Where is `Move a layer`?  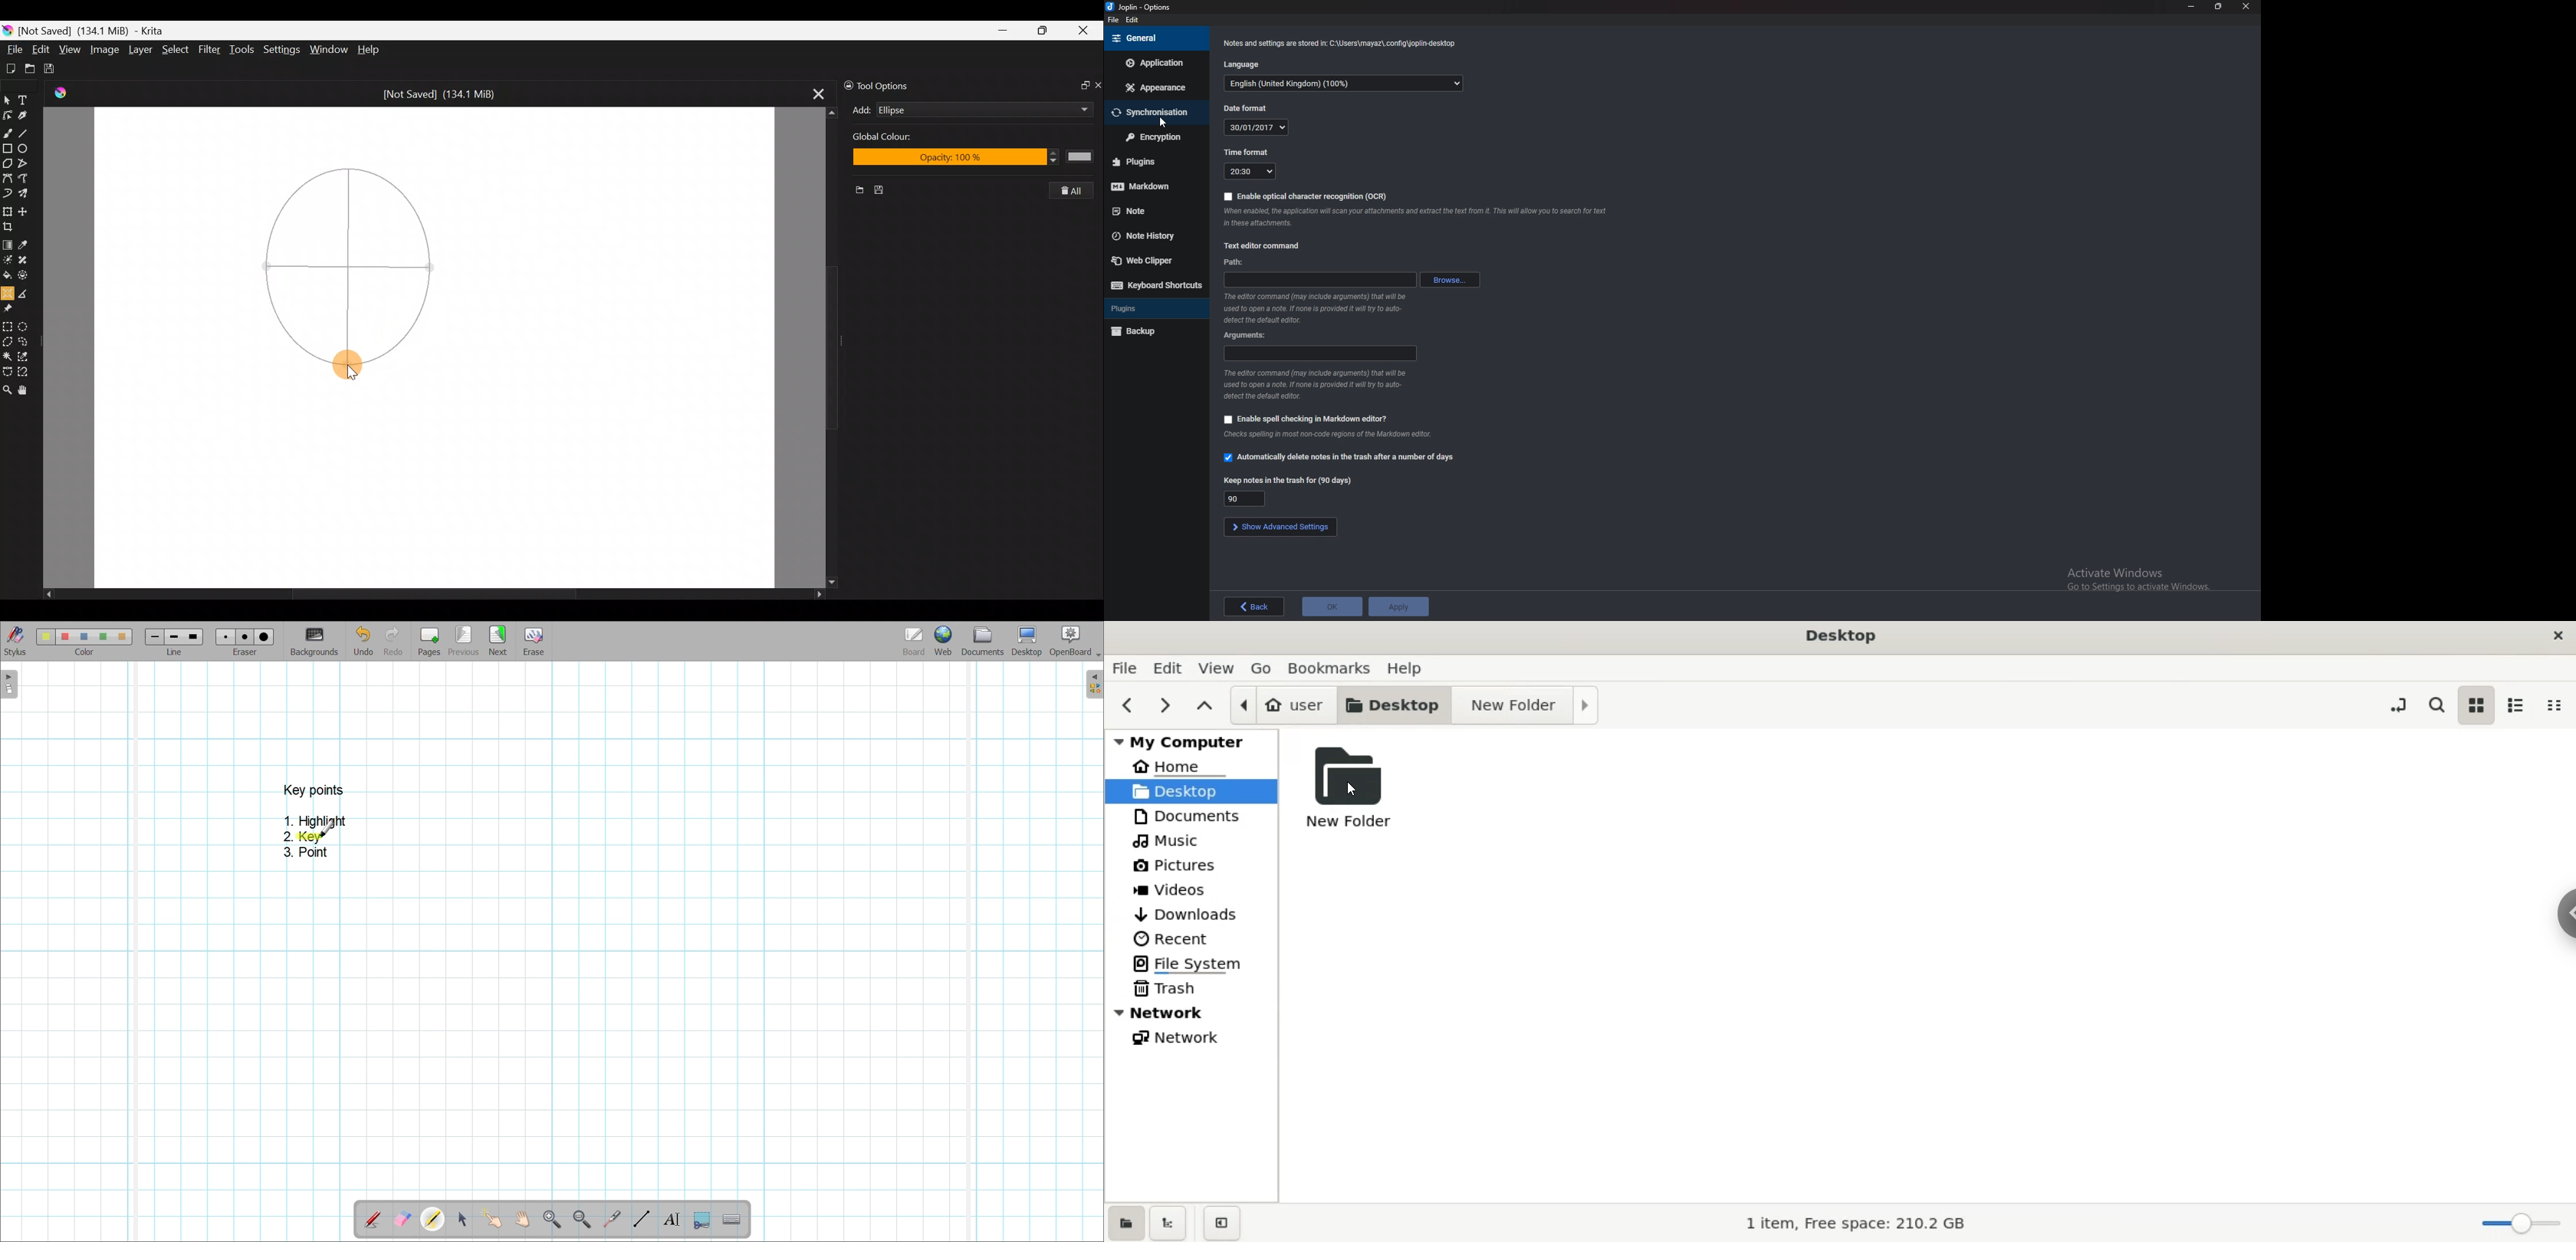 Move a layer is located at coordinates (25, 209).